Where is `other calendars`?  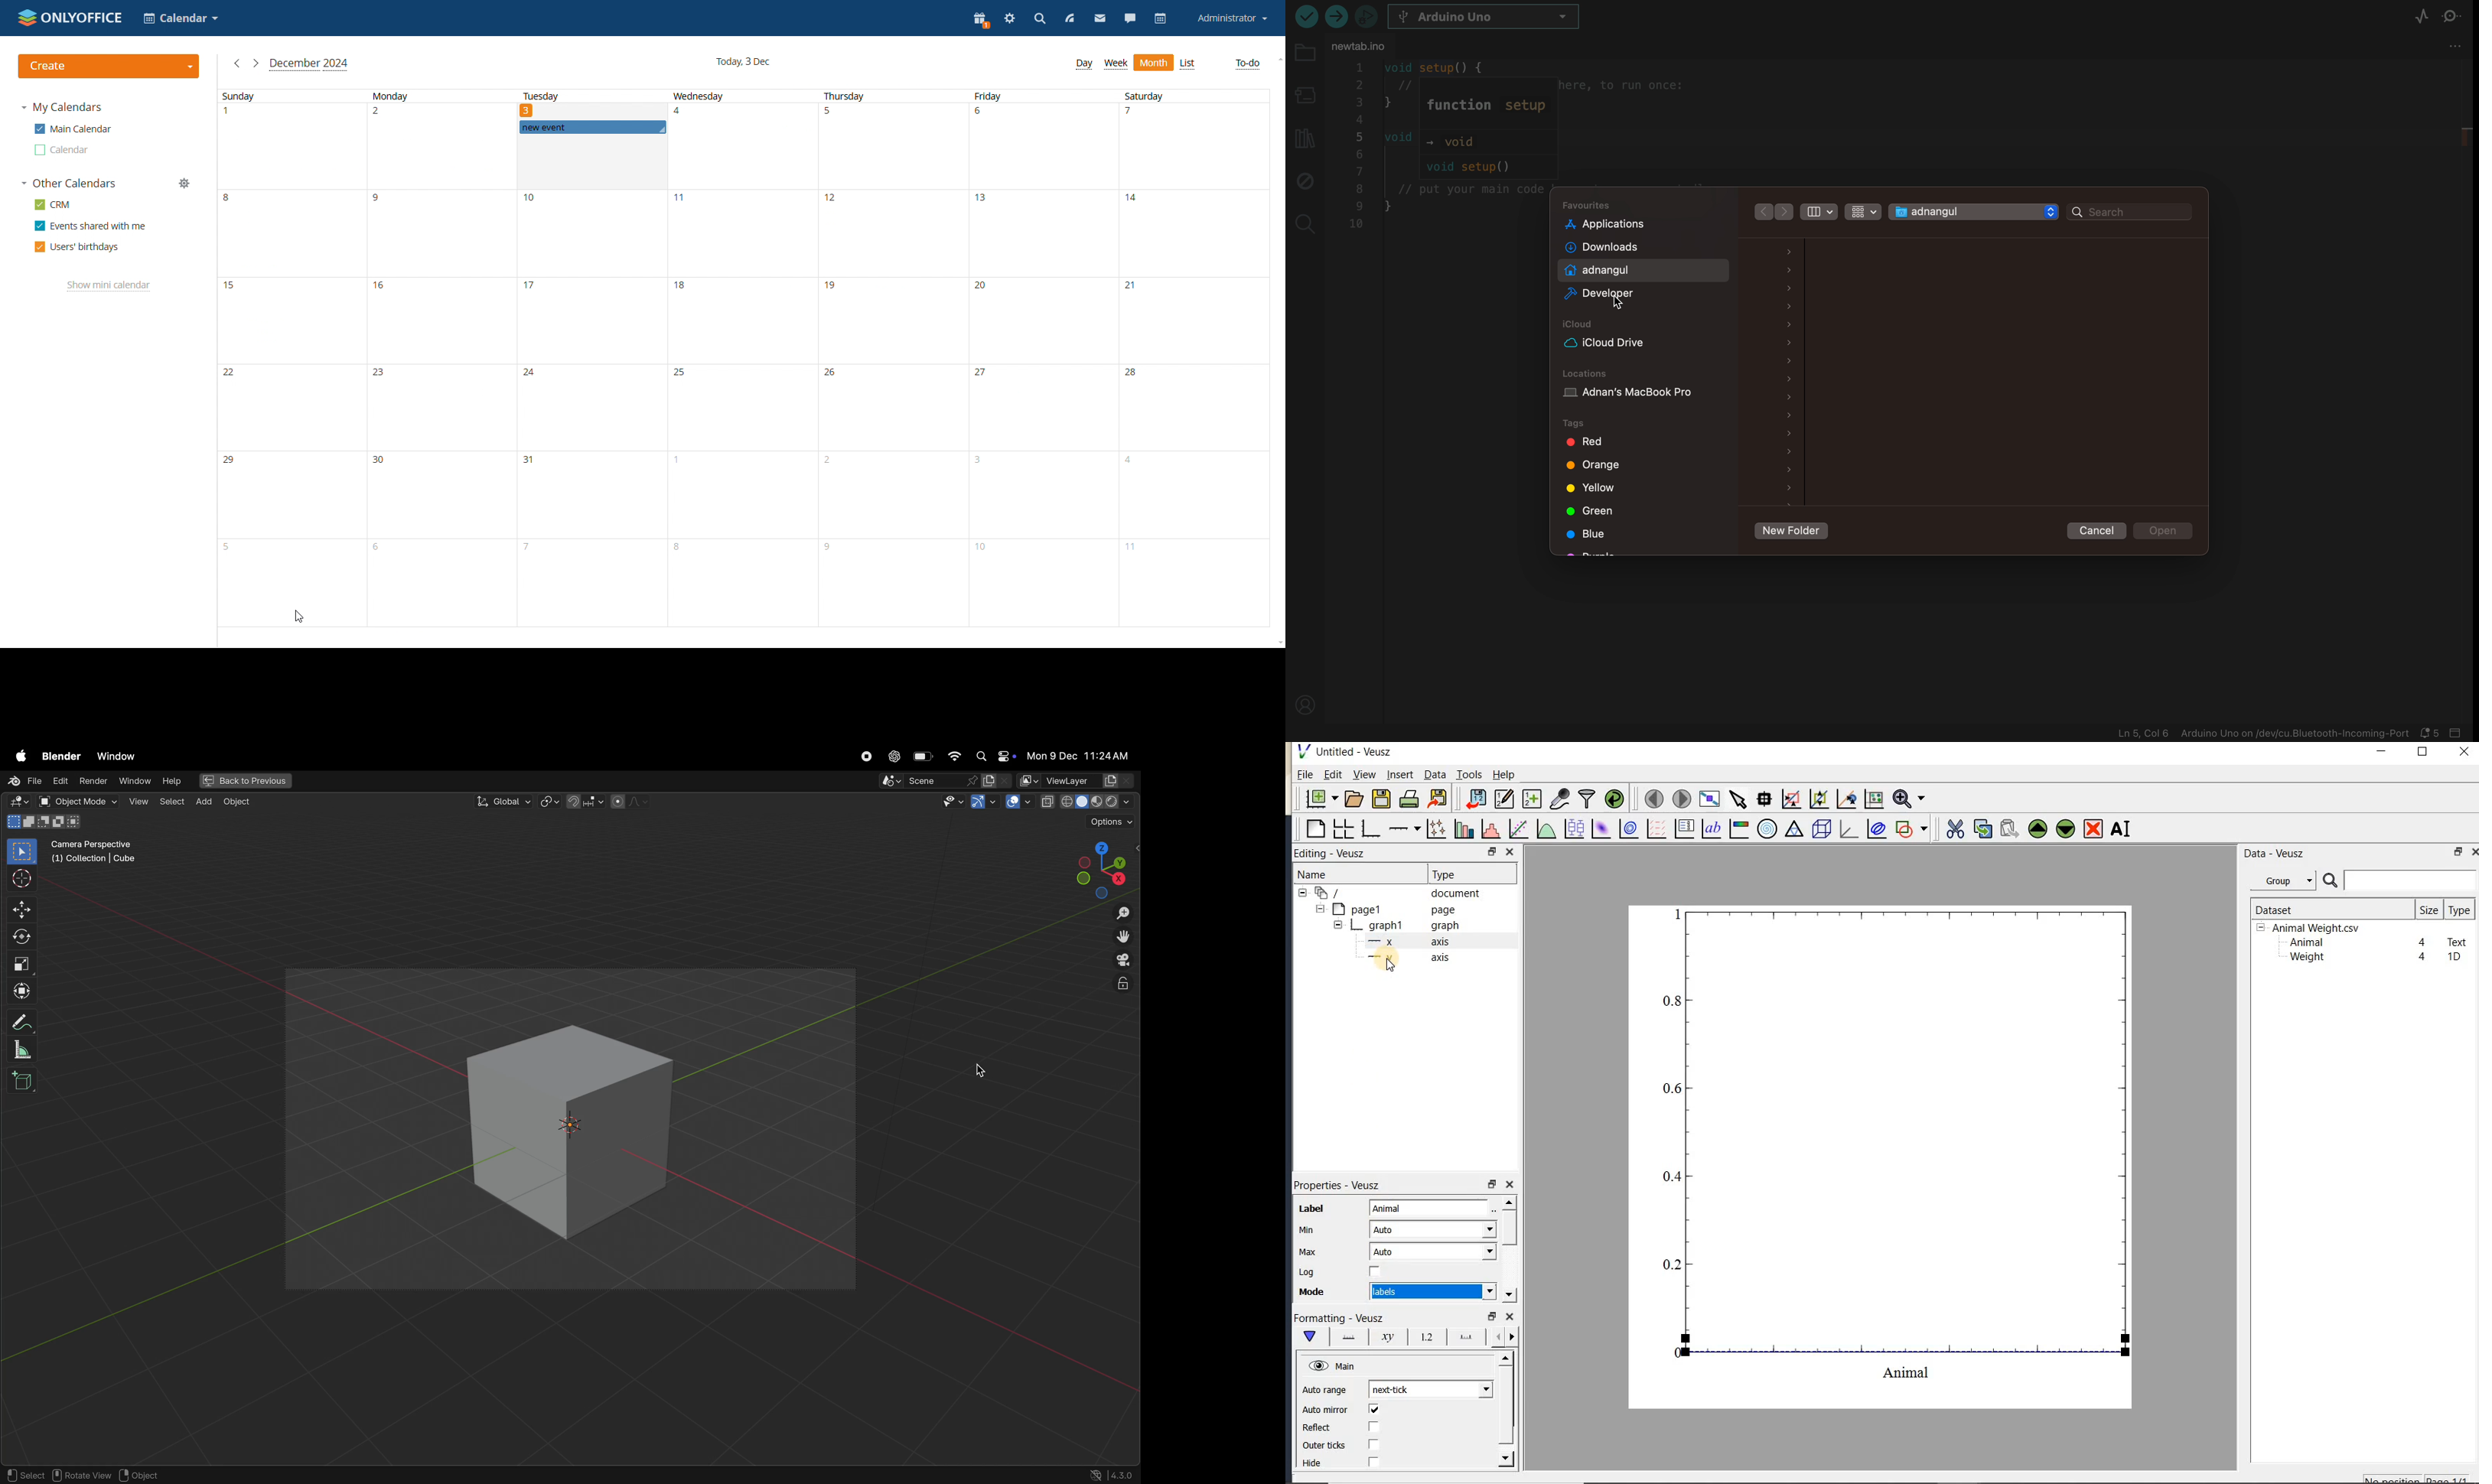 other calendars is located at coordinates (68, 183).